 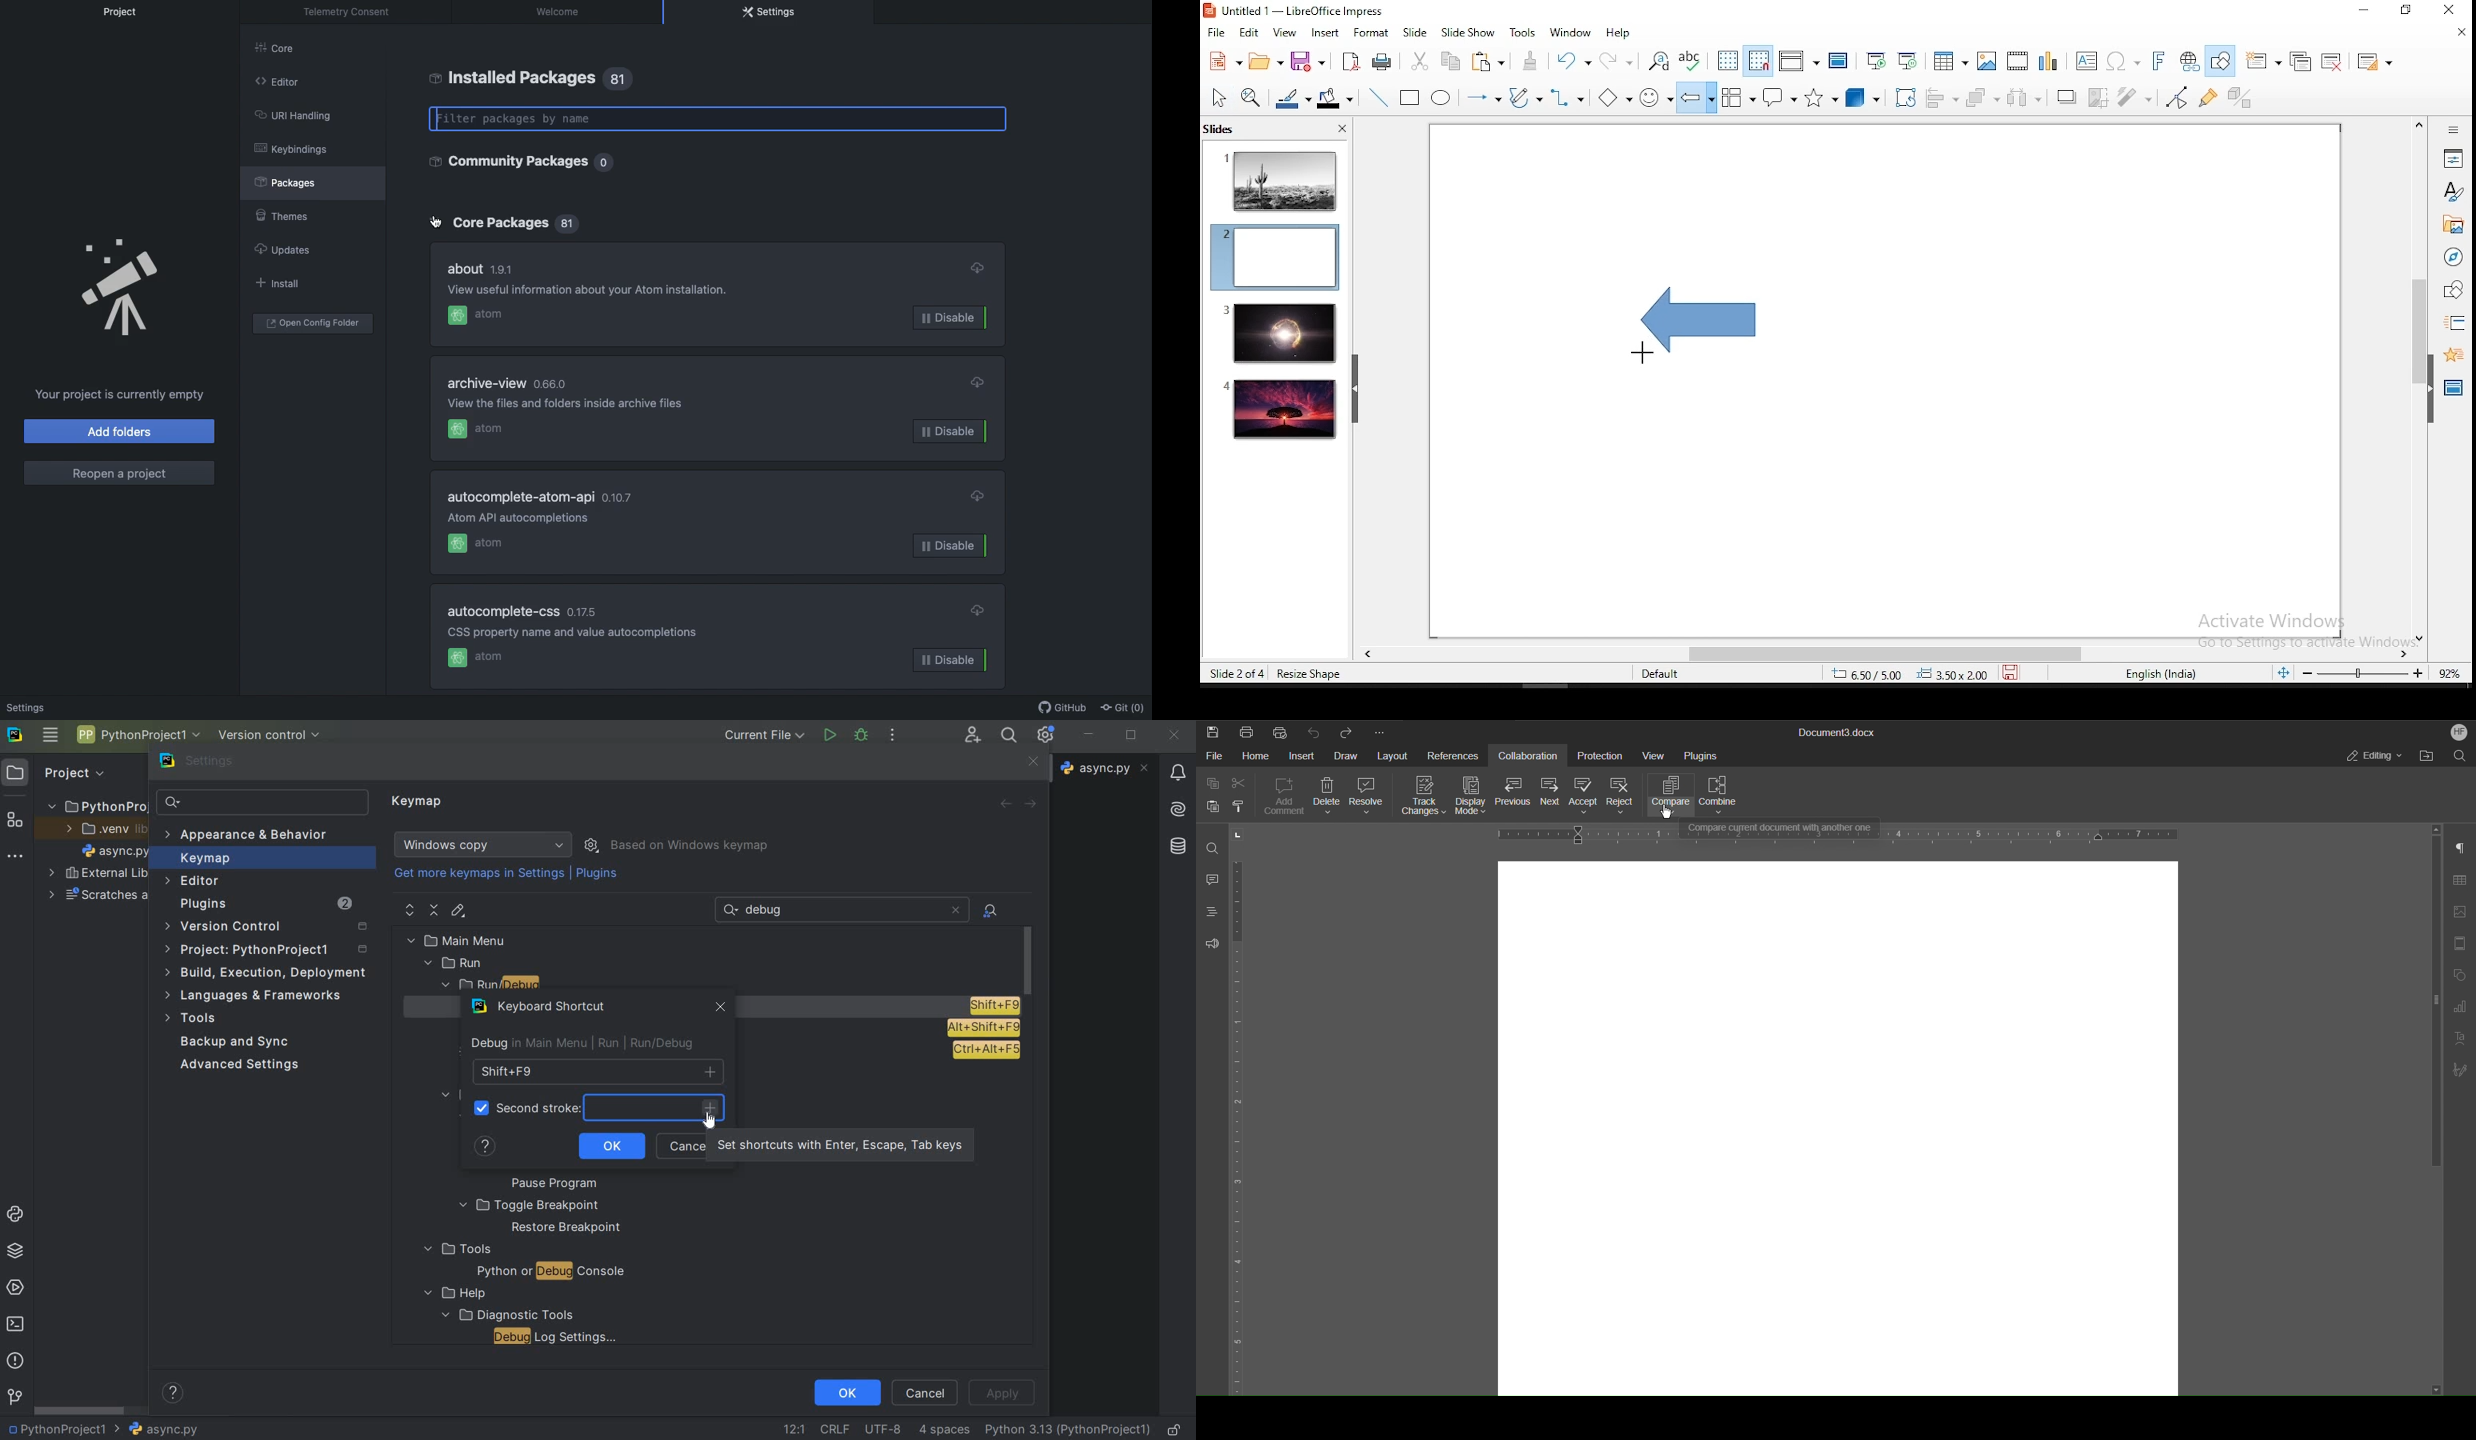 I want to click on Insert, so click(x=1304, y=759).